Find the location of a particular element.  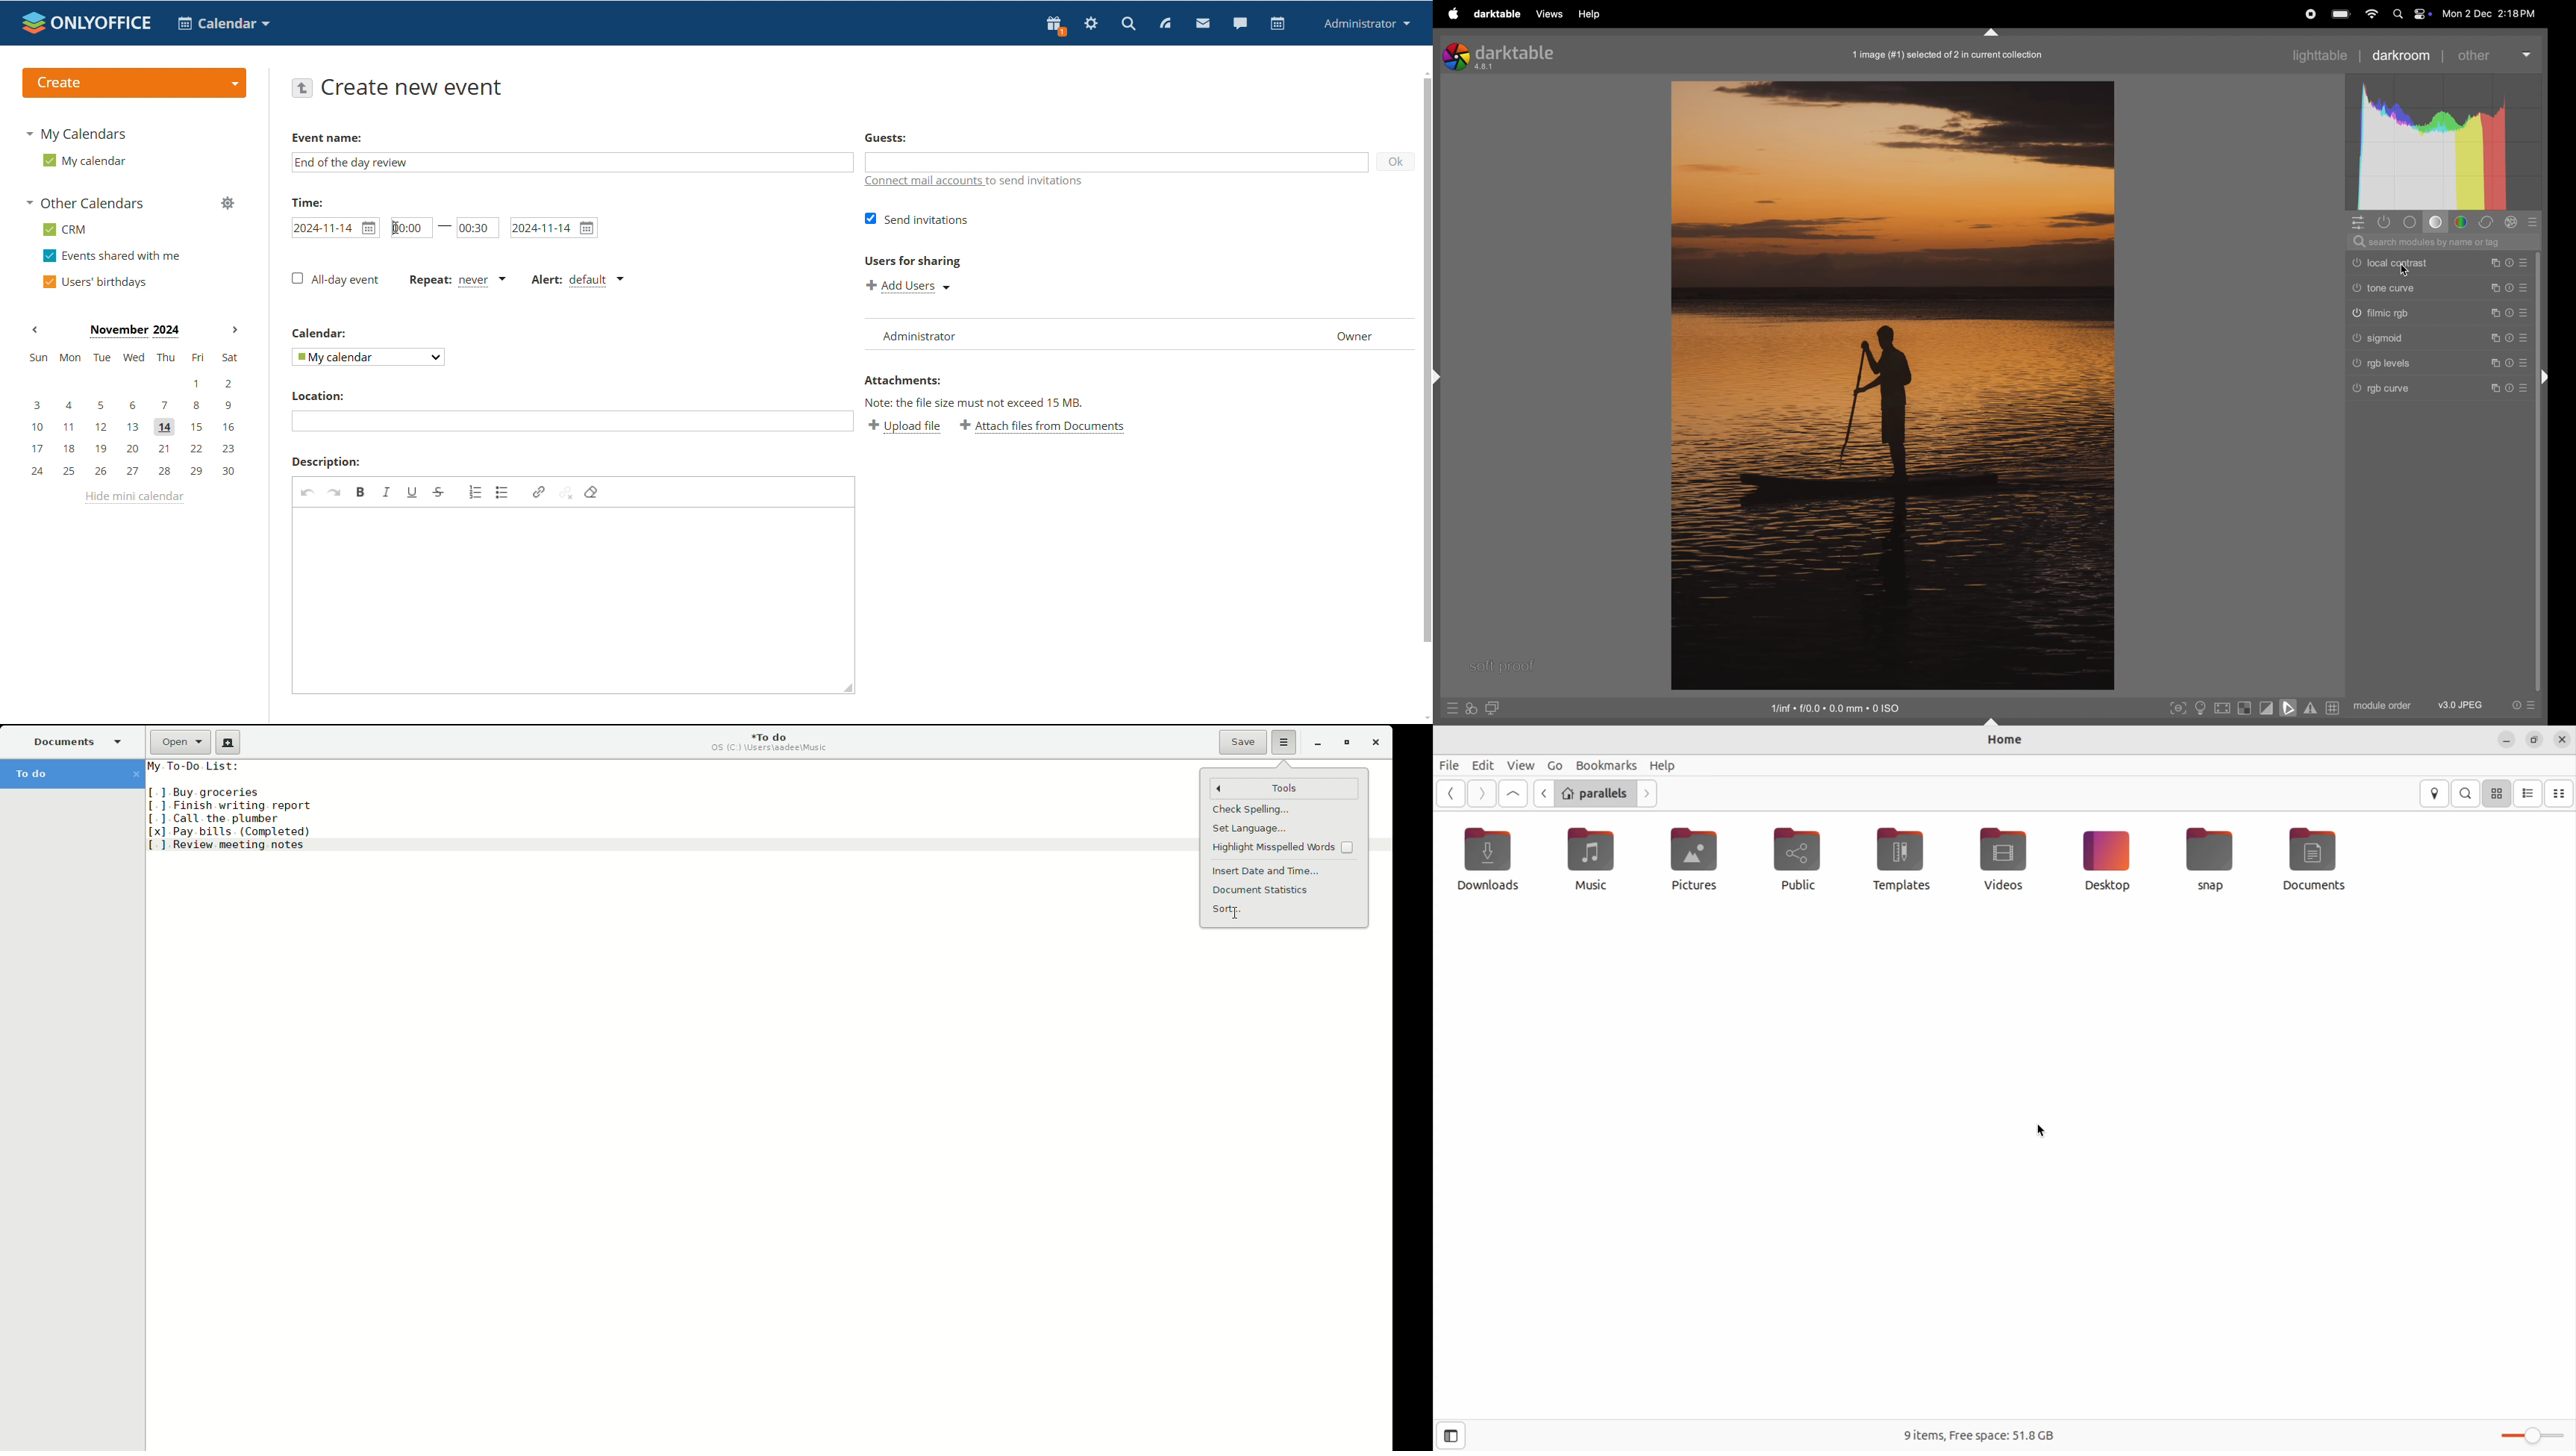

set end date is located at coordinates (554, 228).